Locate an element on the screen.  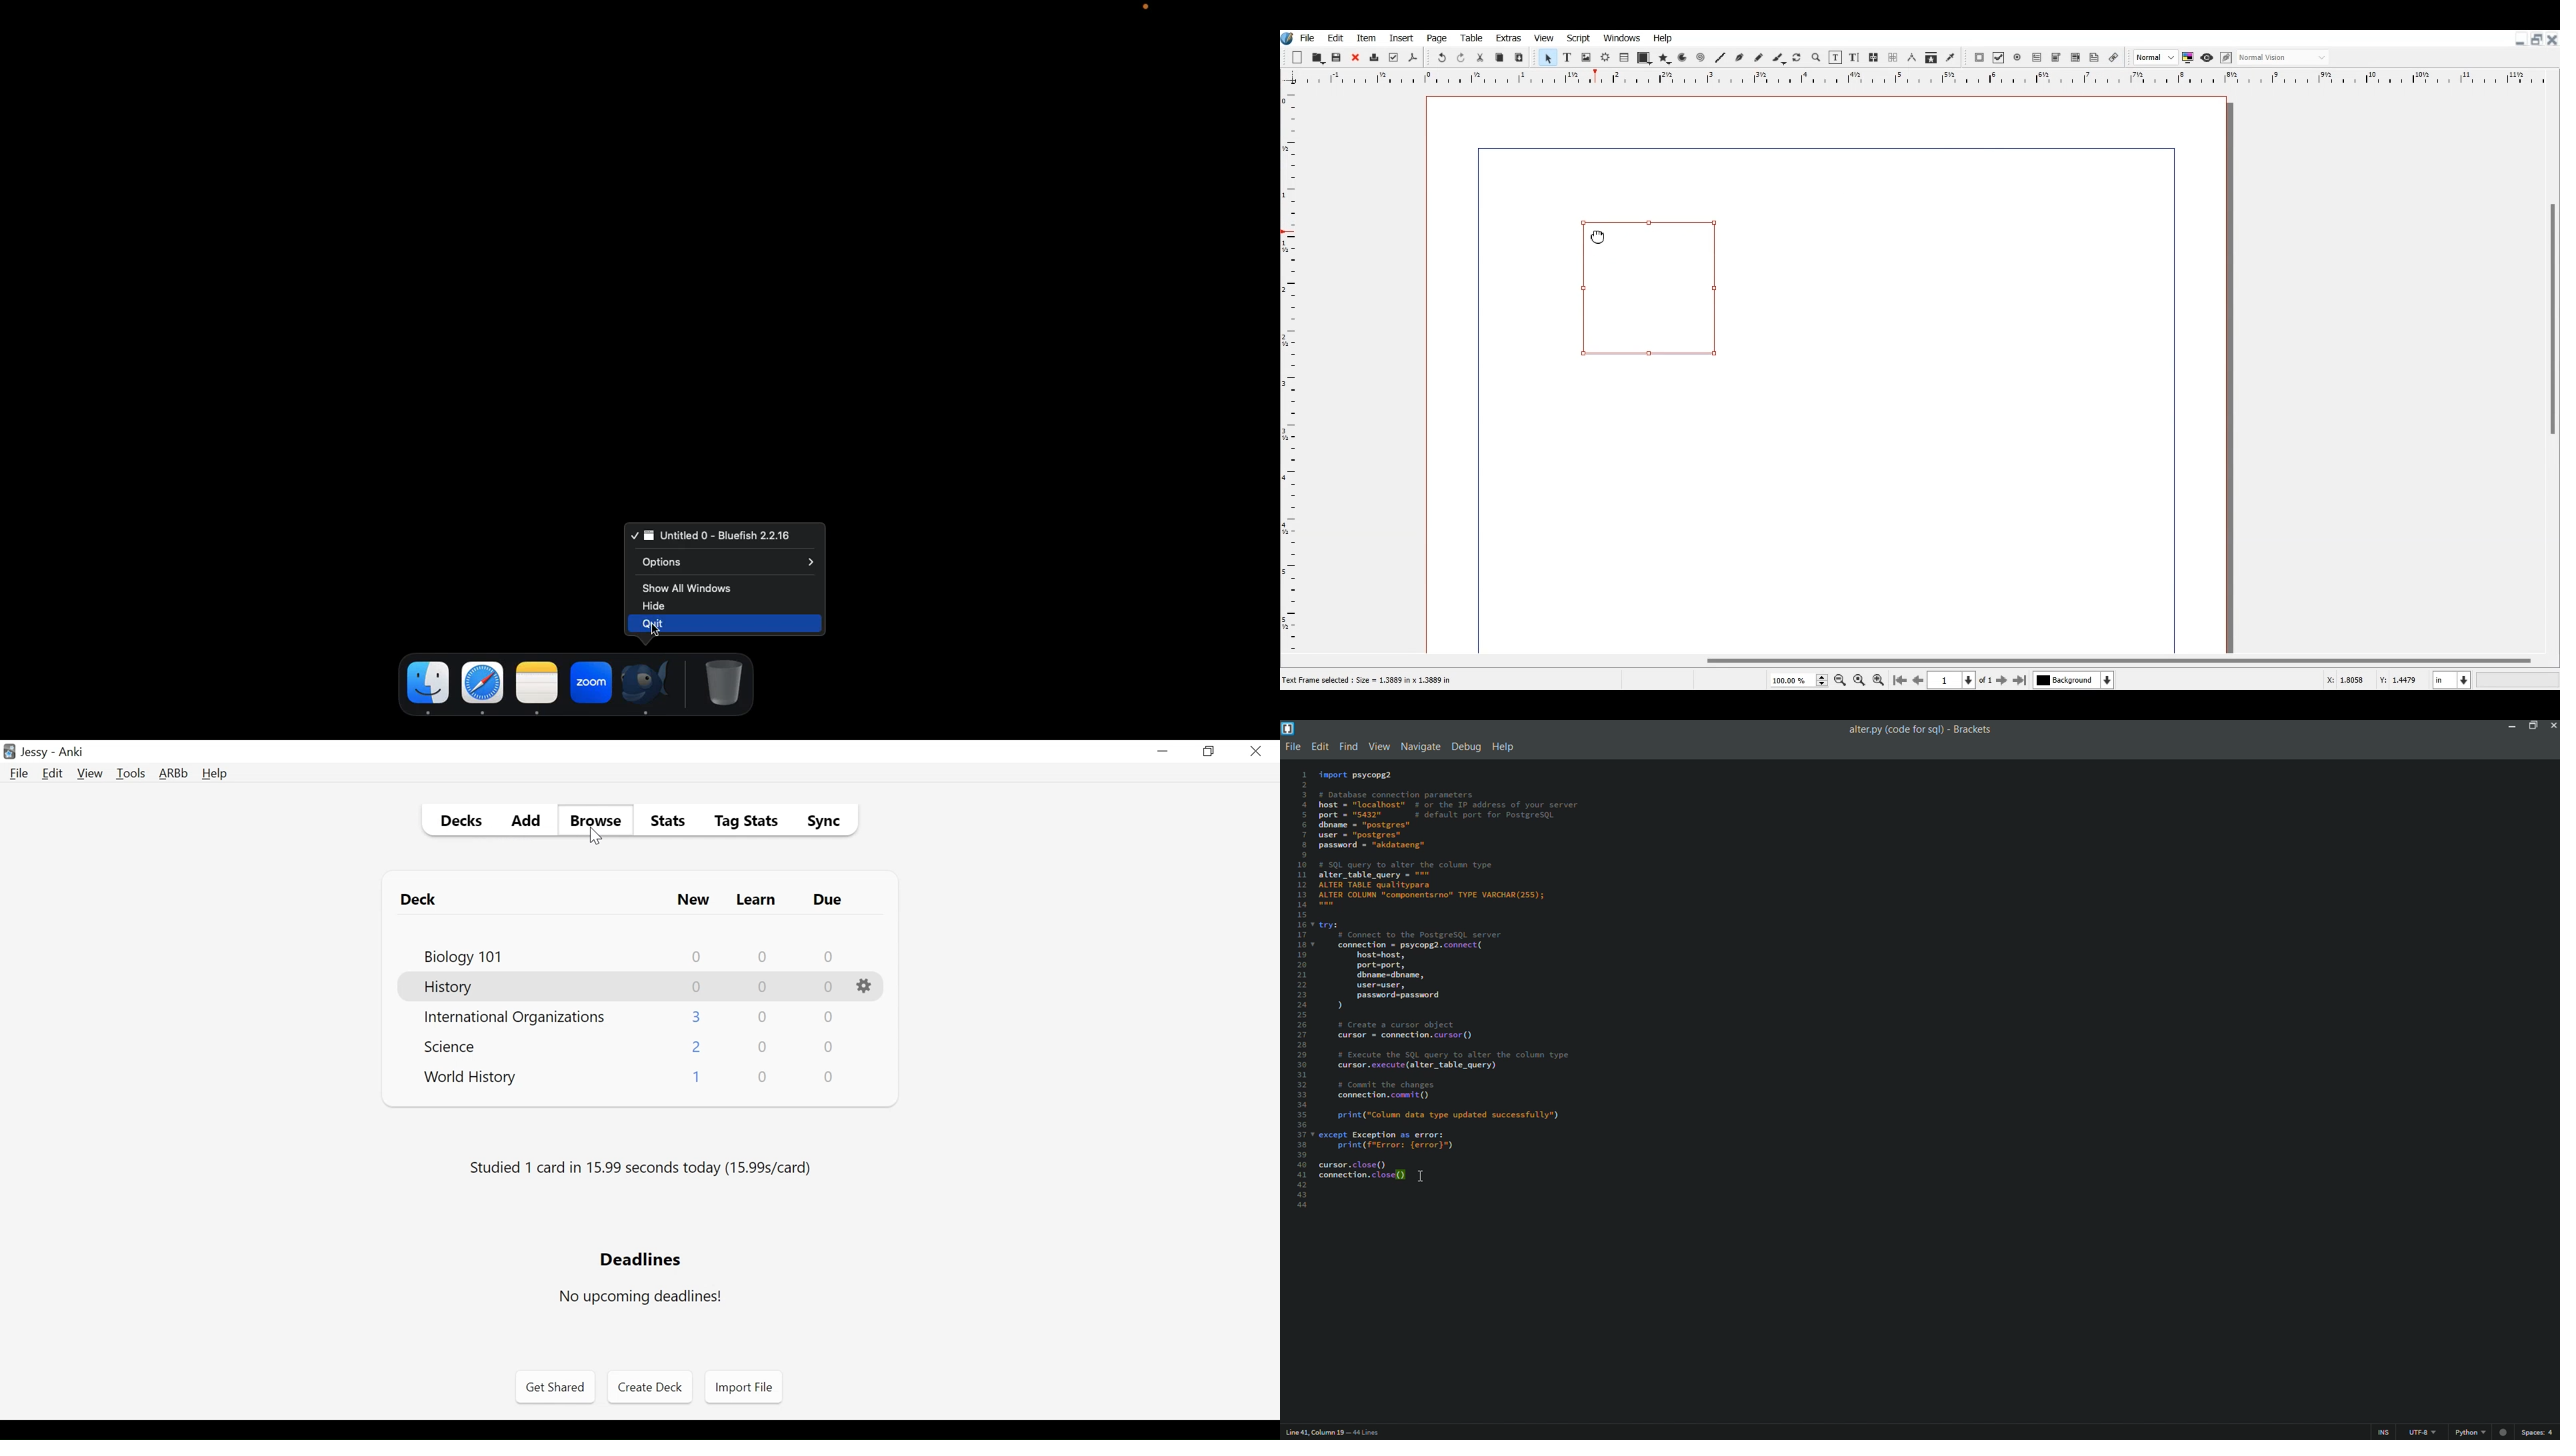
Decks is located at coordinates (458, 821).